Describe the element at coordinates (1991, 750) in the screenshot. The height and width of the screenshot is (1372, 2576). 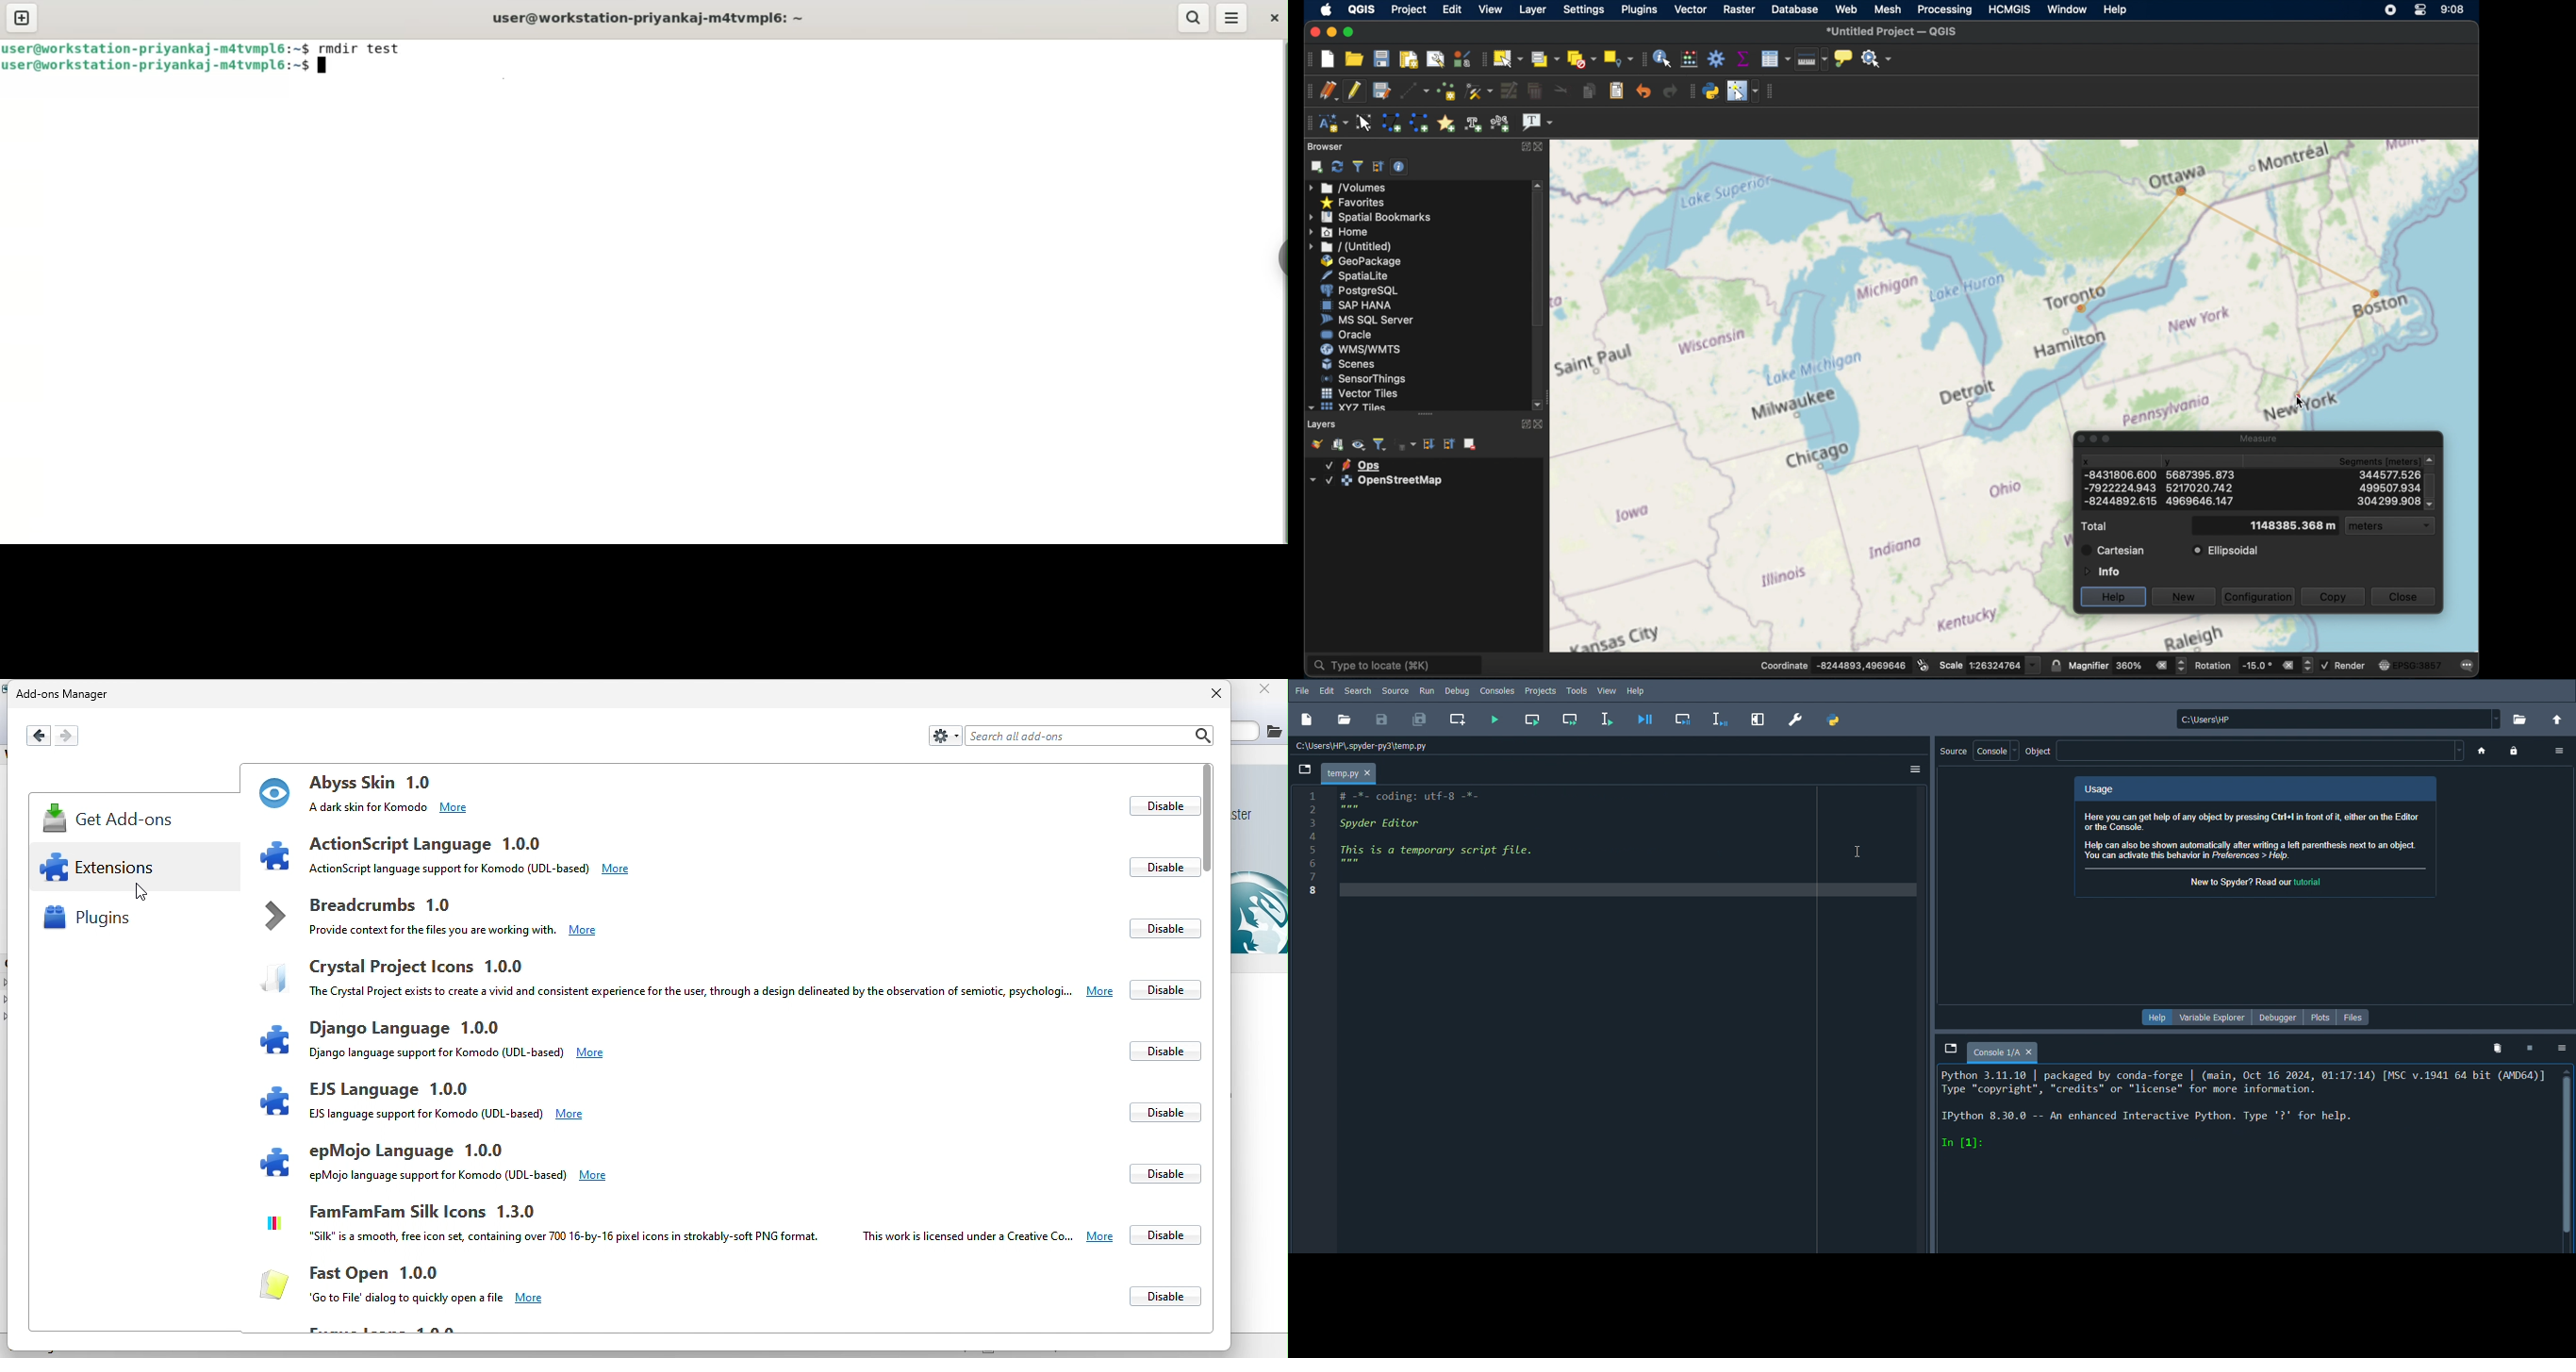
I see `Console ` at that location.